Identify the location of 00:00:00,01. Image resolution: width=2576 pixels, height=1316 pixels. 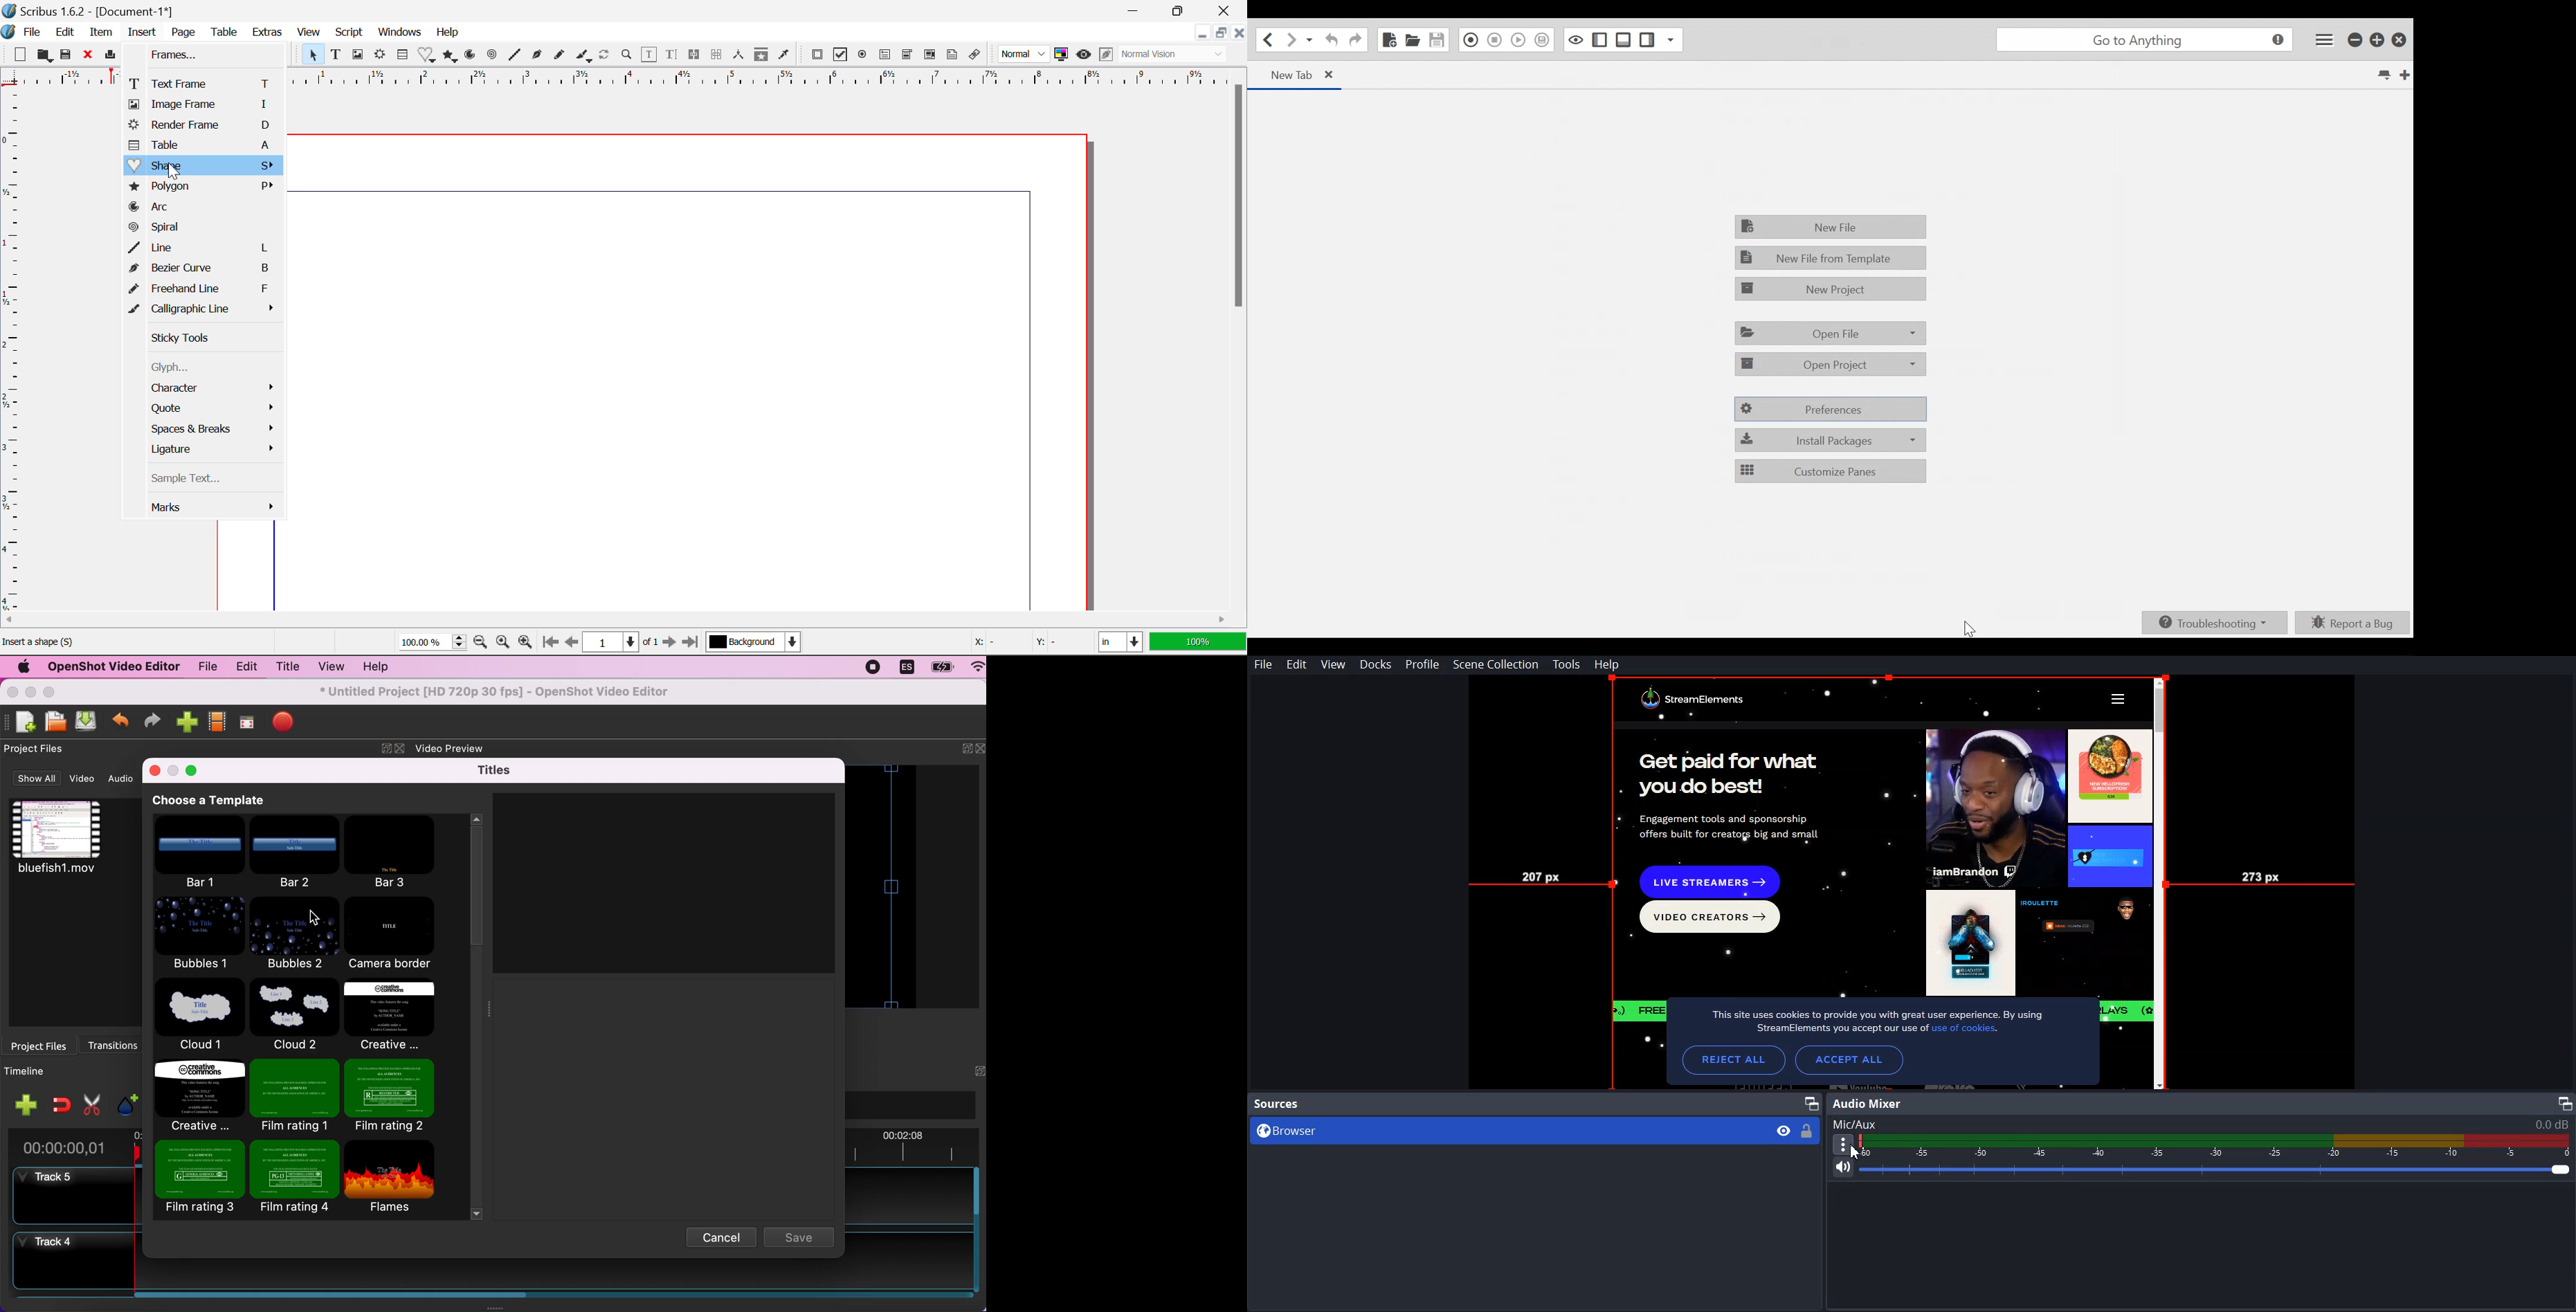
(65, 1145).